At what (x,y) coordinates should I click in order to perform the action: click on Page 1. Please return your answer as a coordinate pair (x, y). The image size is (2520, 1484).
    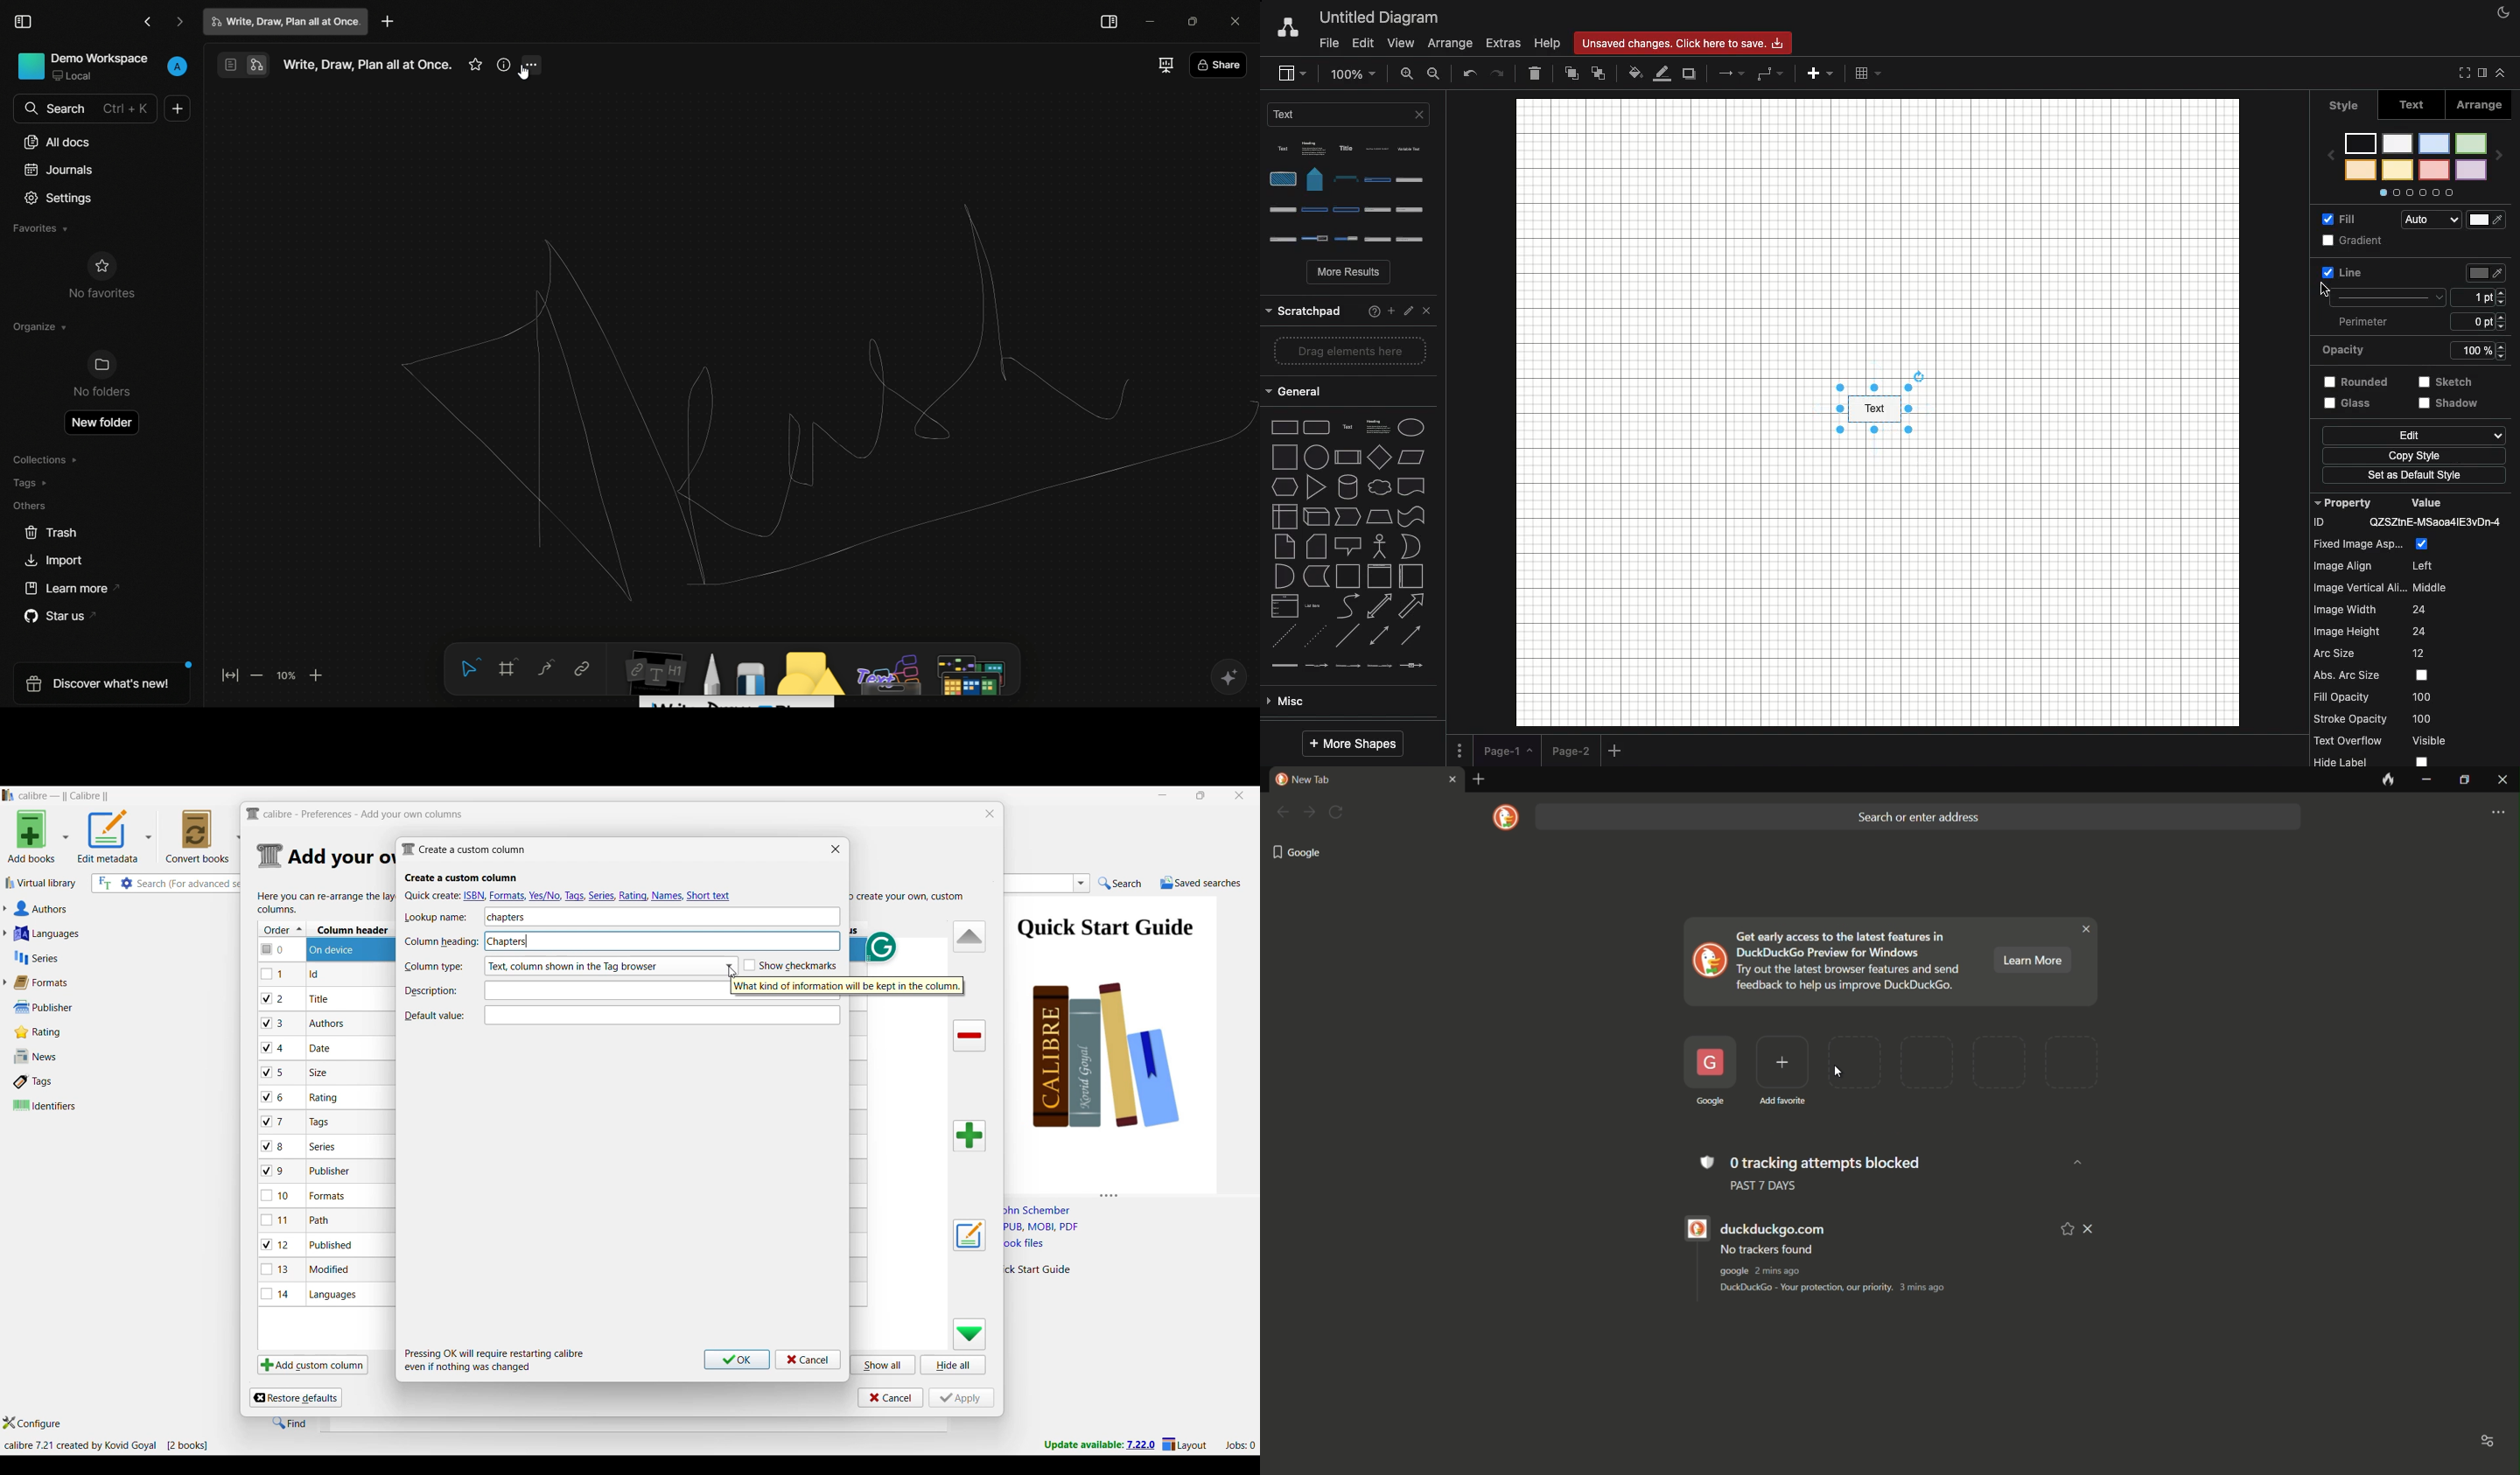
    Looking at the image, I should click on (1507, 748).